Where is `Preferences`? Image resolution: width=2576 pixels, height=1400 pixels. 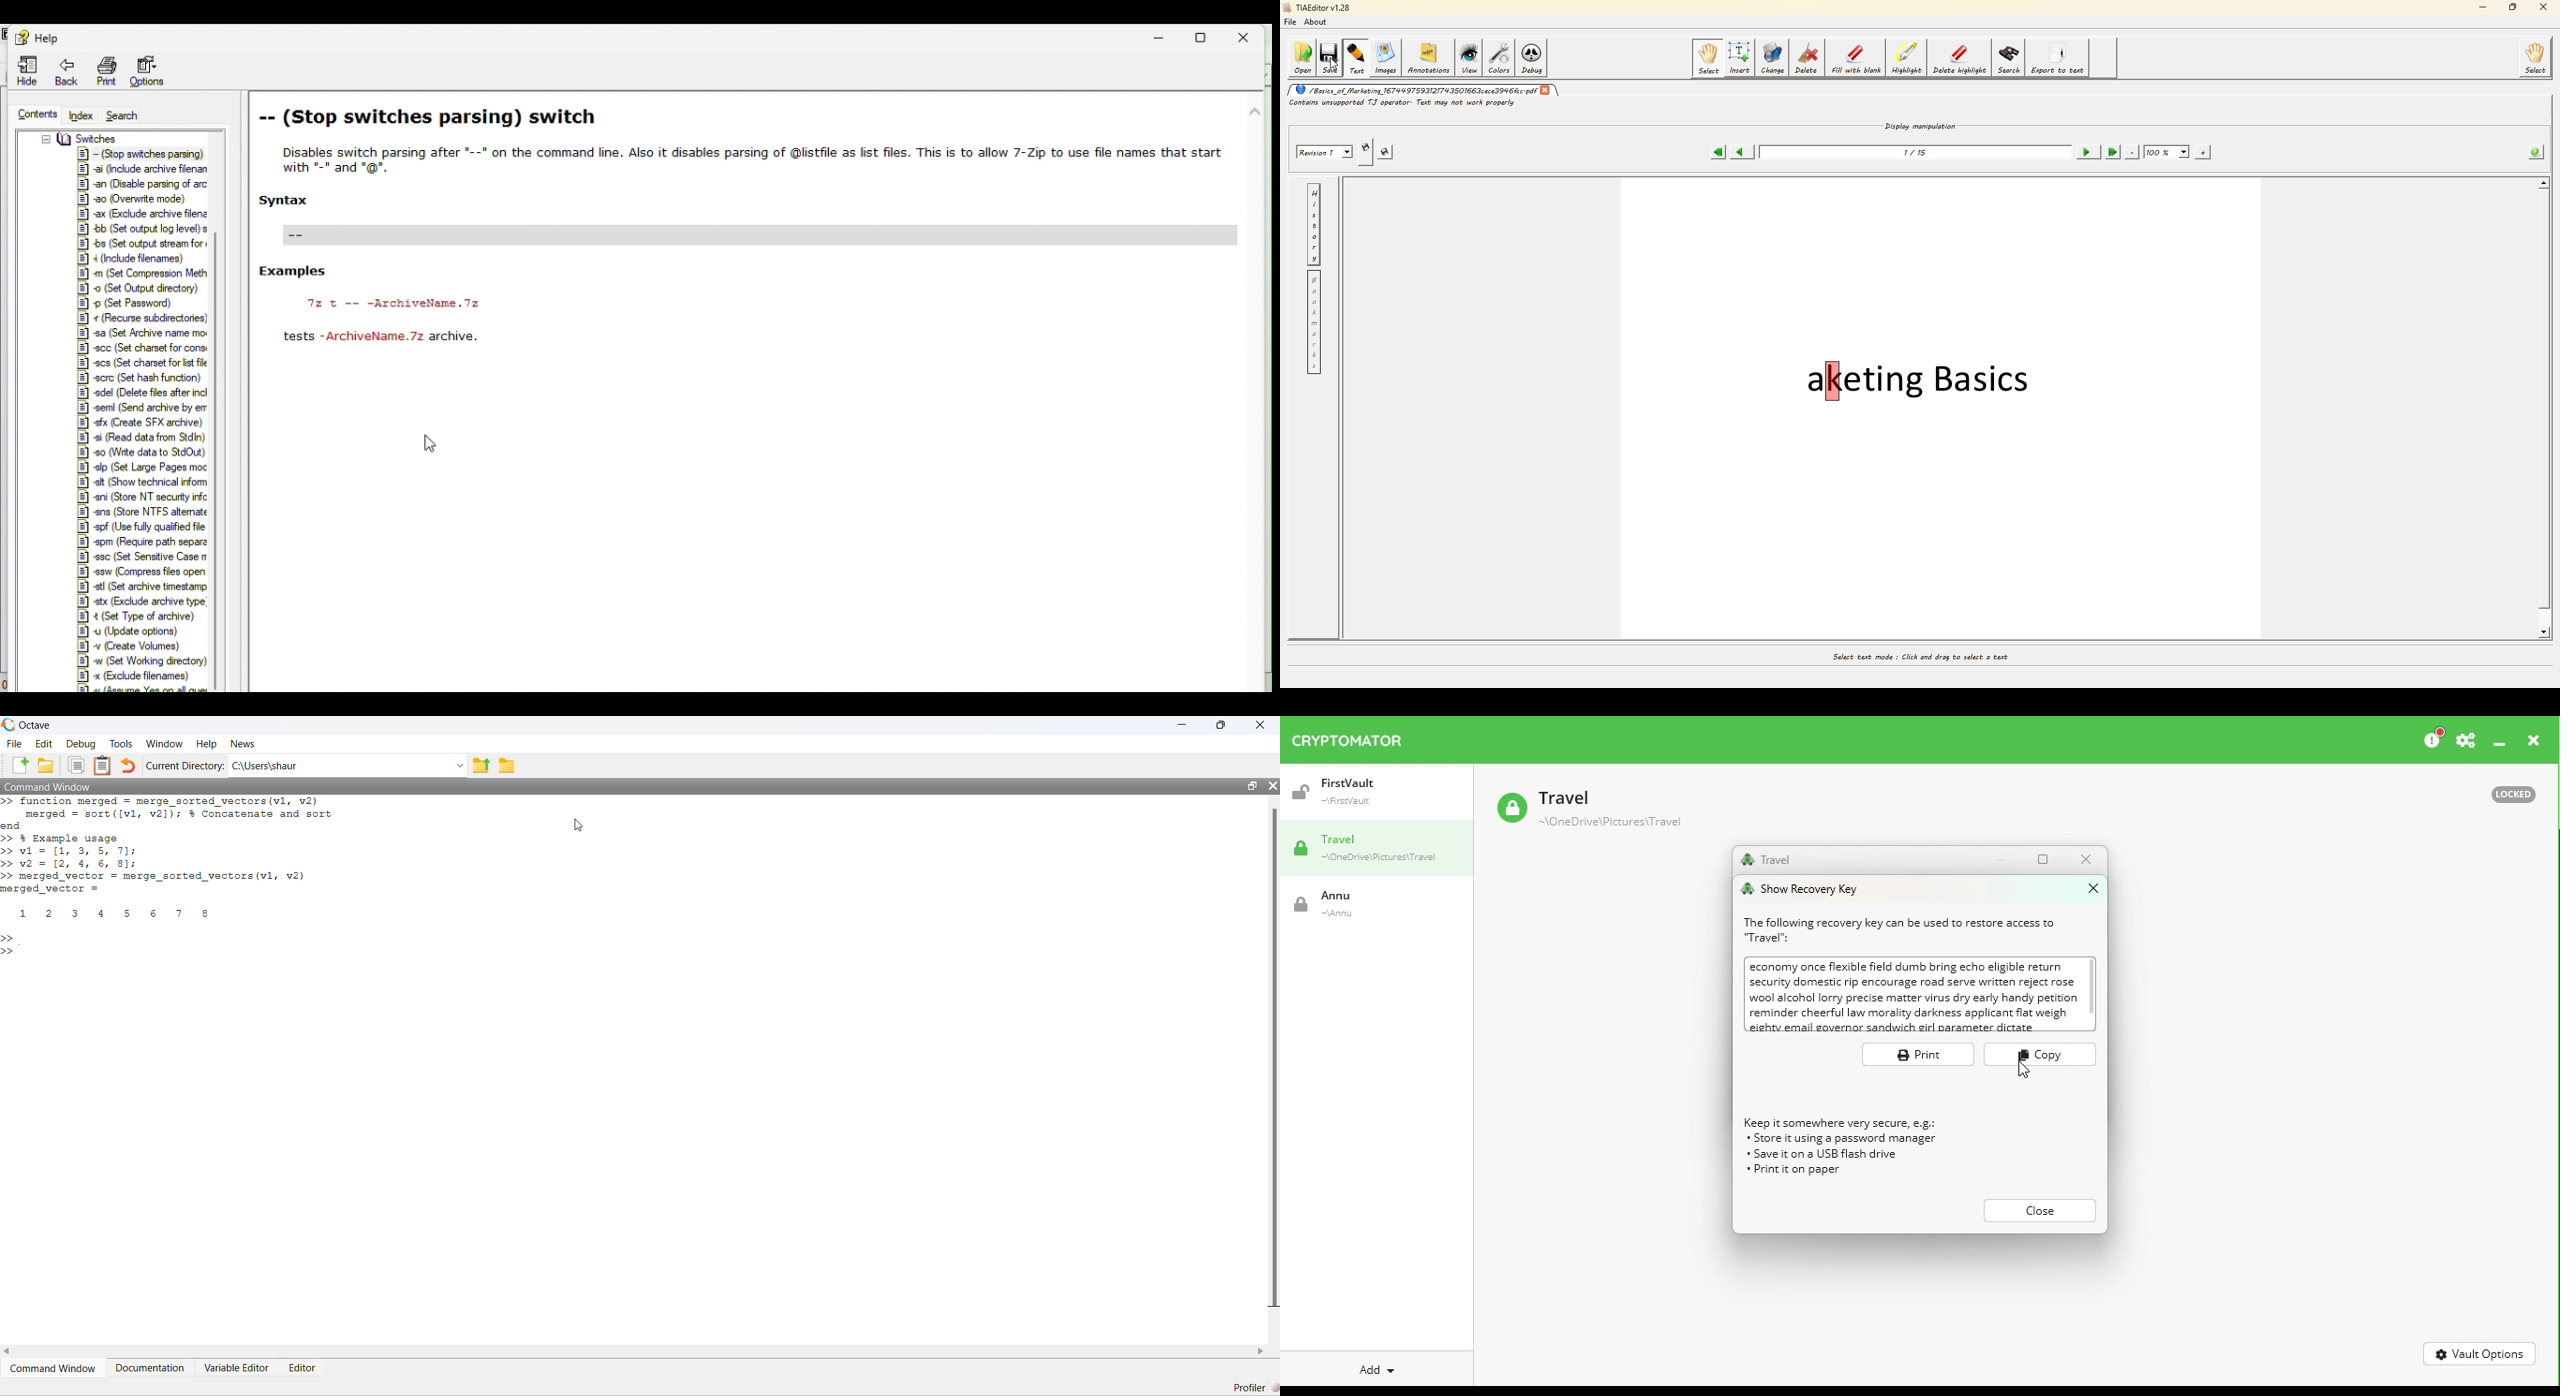 Preferences is located at coordinates (2465, 741).